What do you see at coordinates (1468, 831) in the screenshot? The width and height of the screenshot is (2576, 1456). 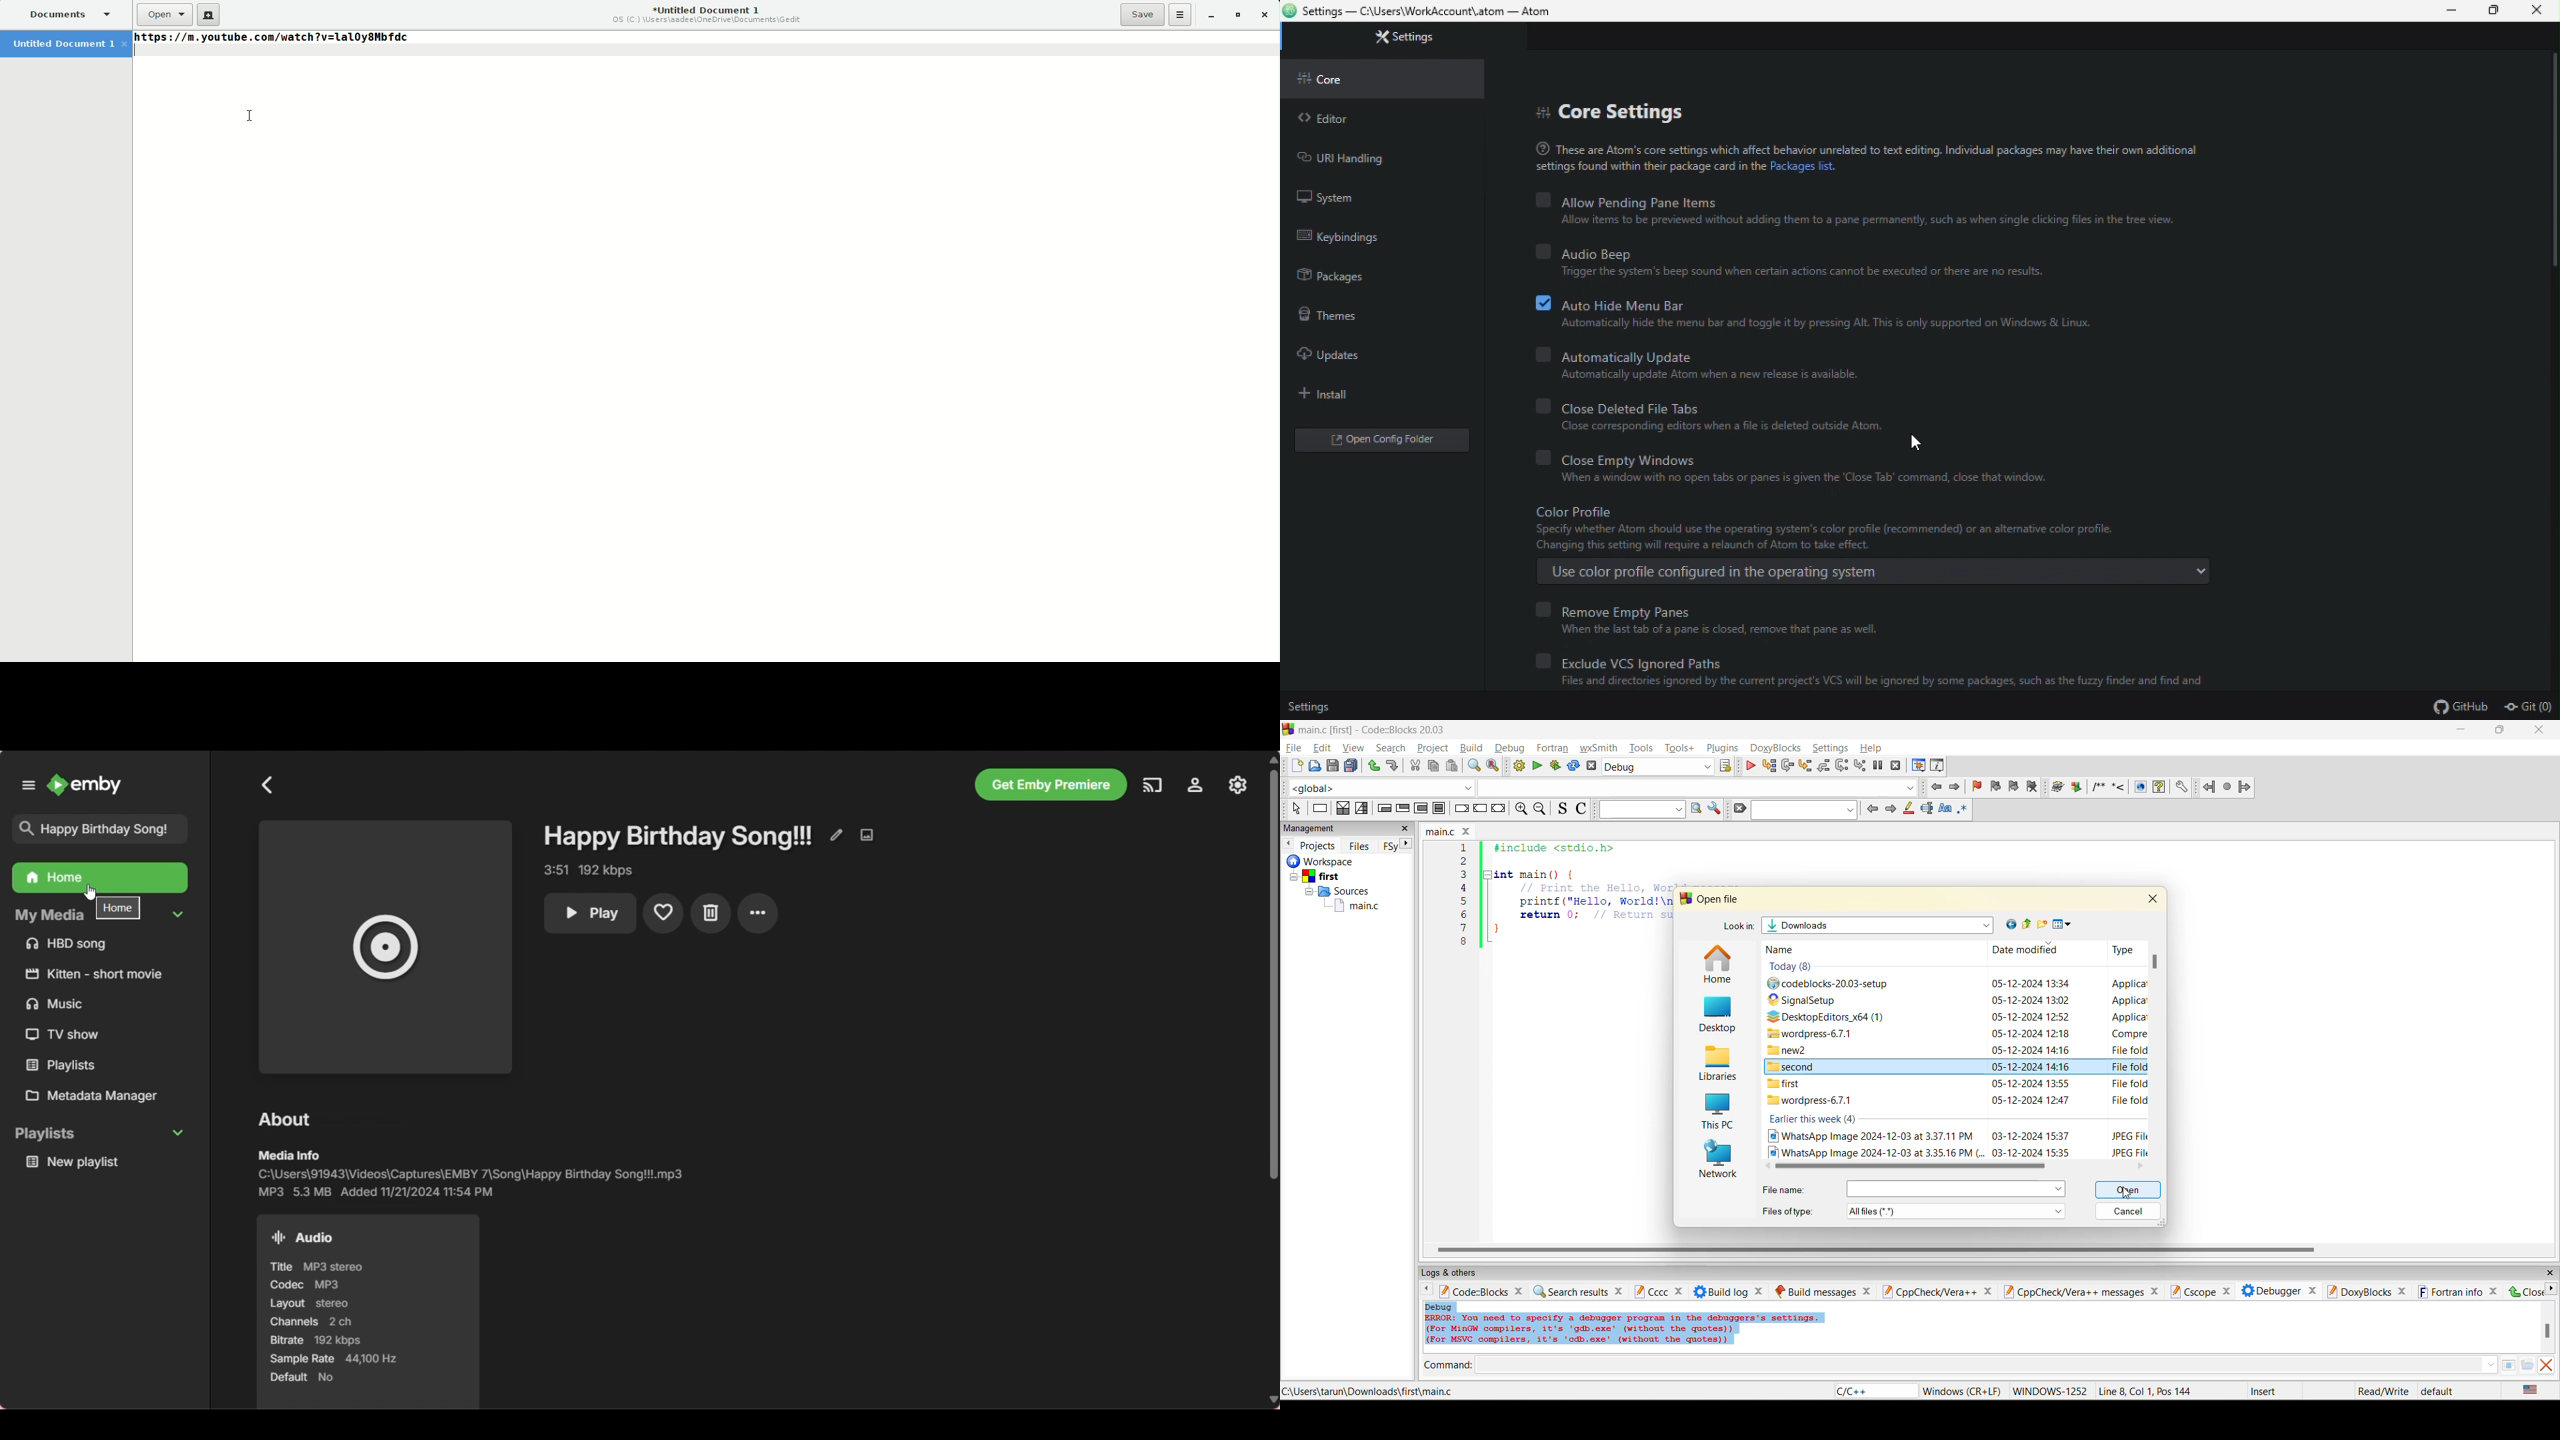 I see `close` at bounding box center [1468, 831].